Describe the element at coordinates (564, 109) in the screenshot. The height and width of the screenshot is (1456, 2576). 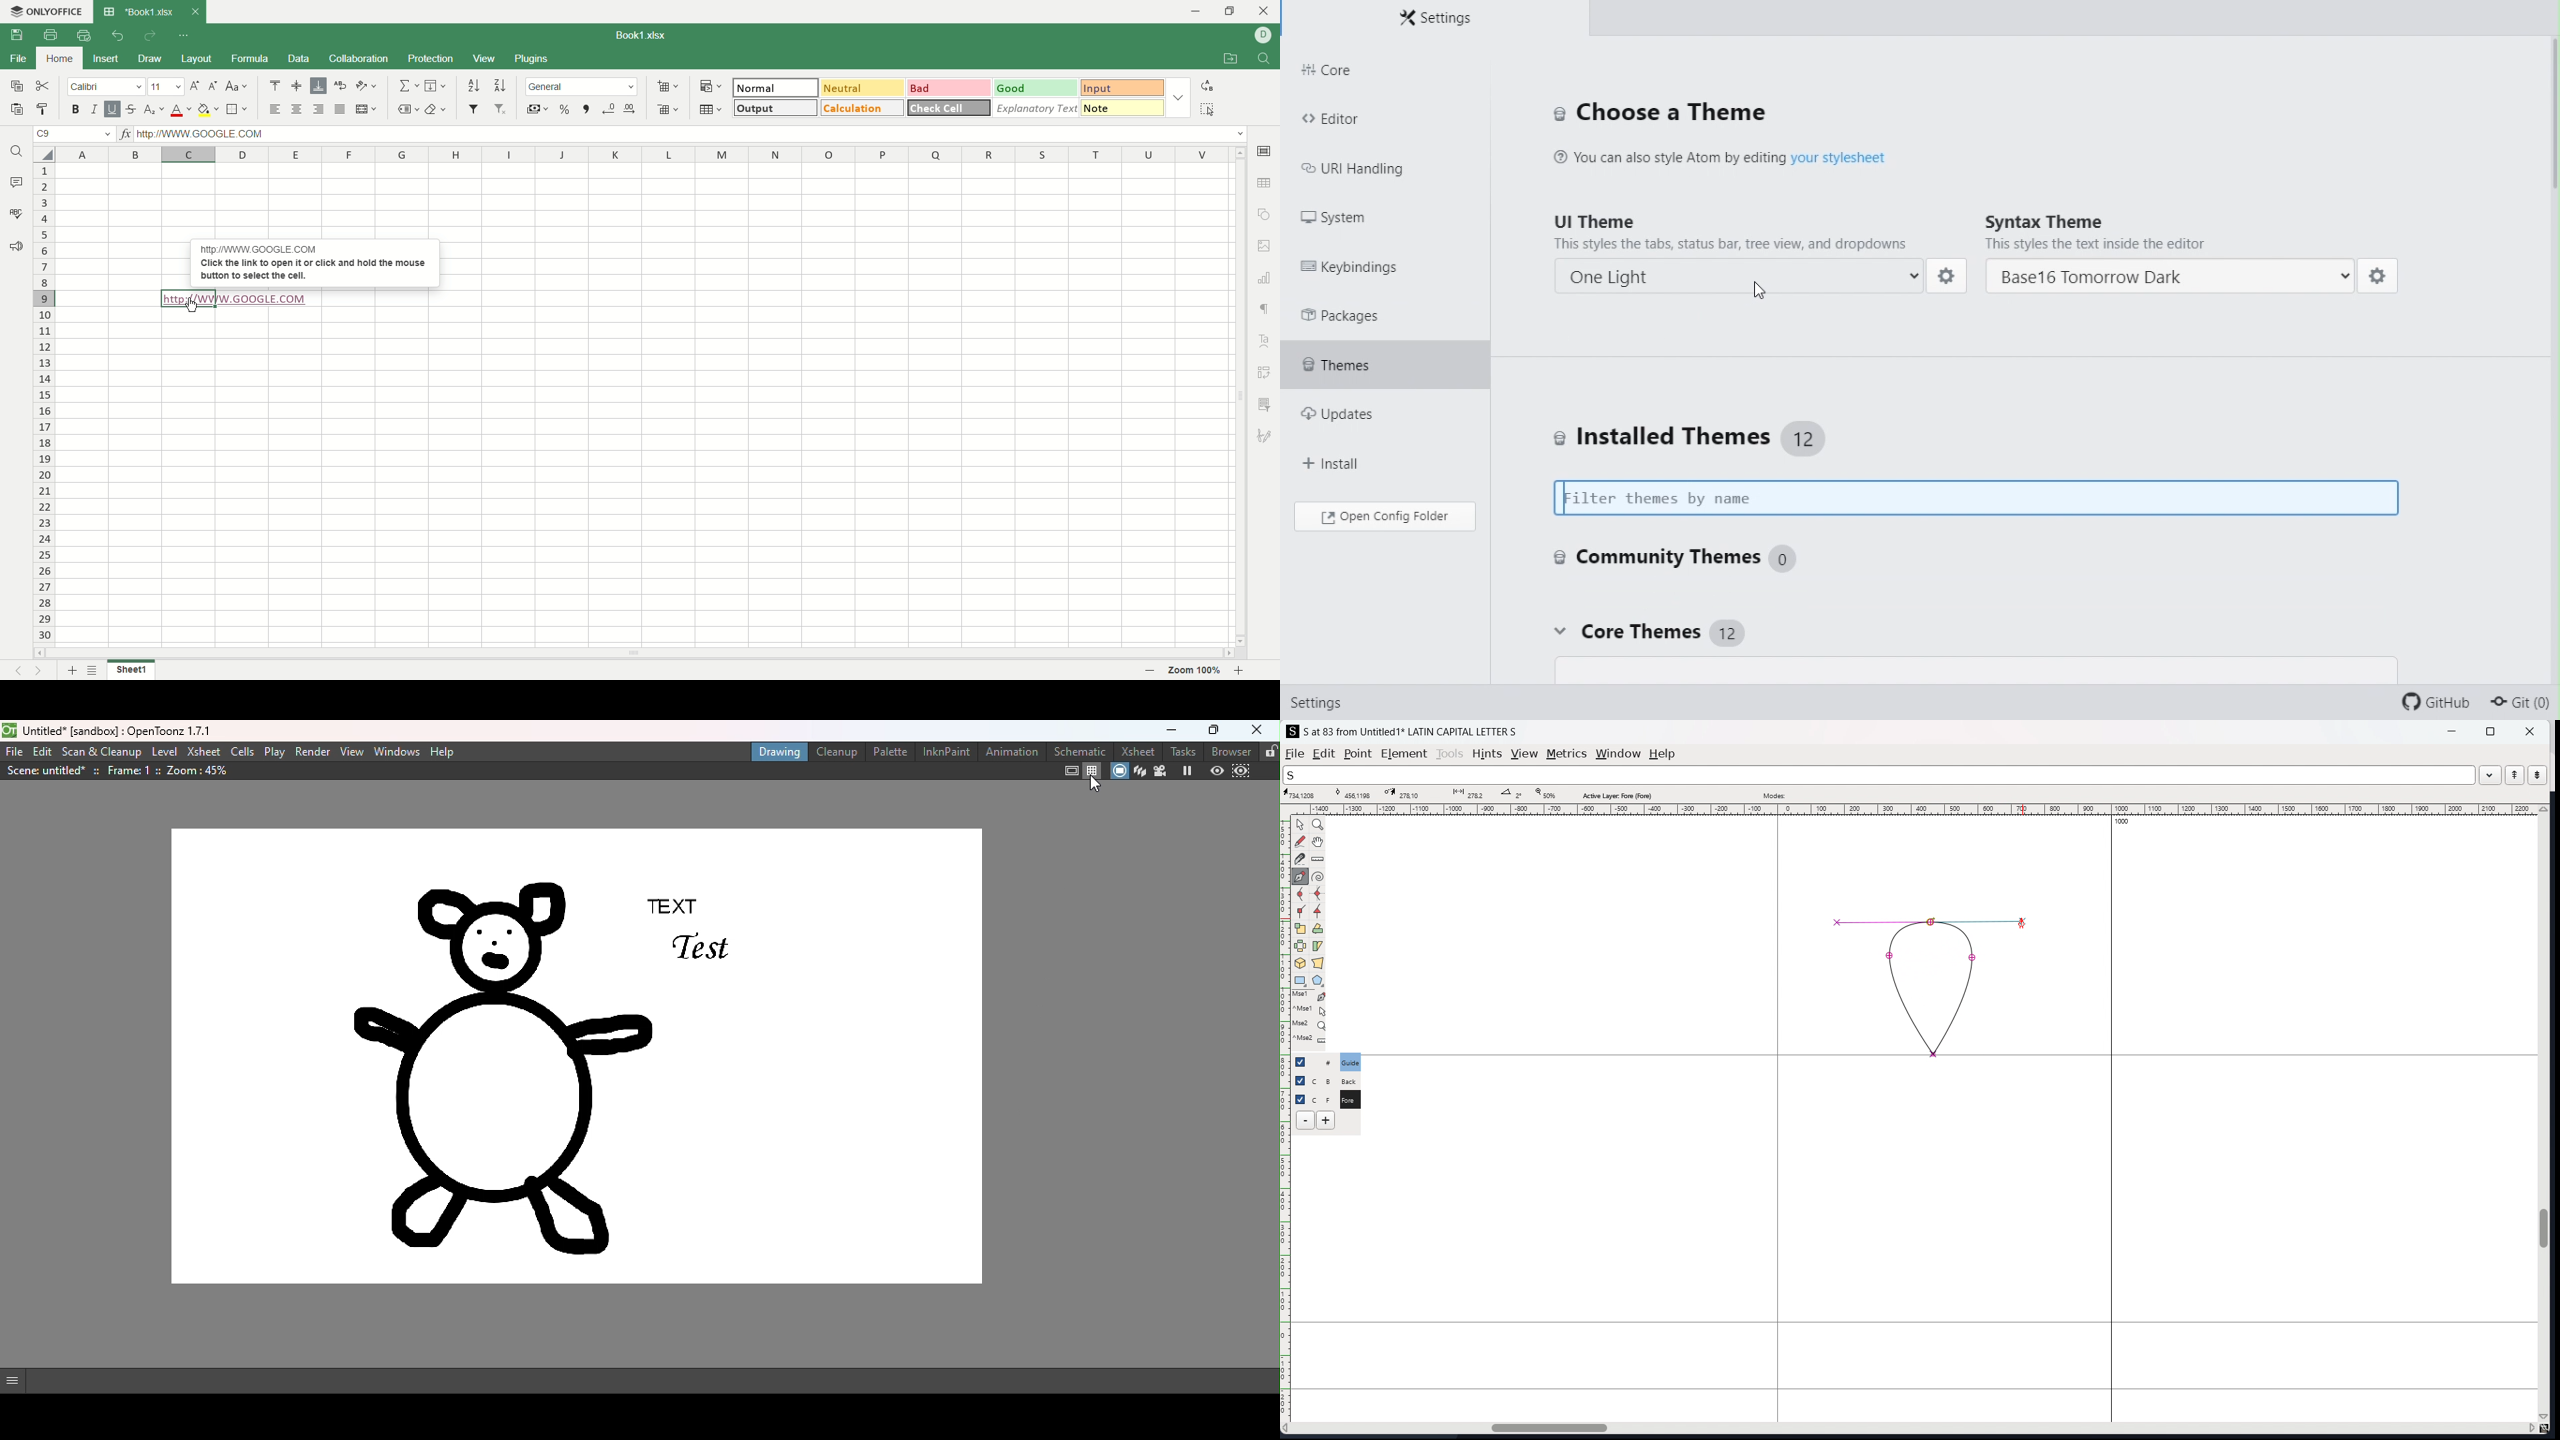
I see `percent style` at that location.